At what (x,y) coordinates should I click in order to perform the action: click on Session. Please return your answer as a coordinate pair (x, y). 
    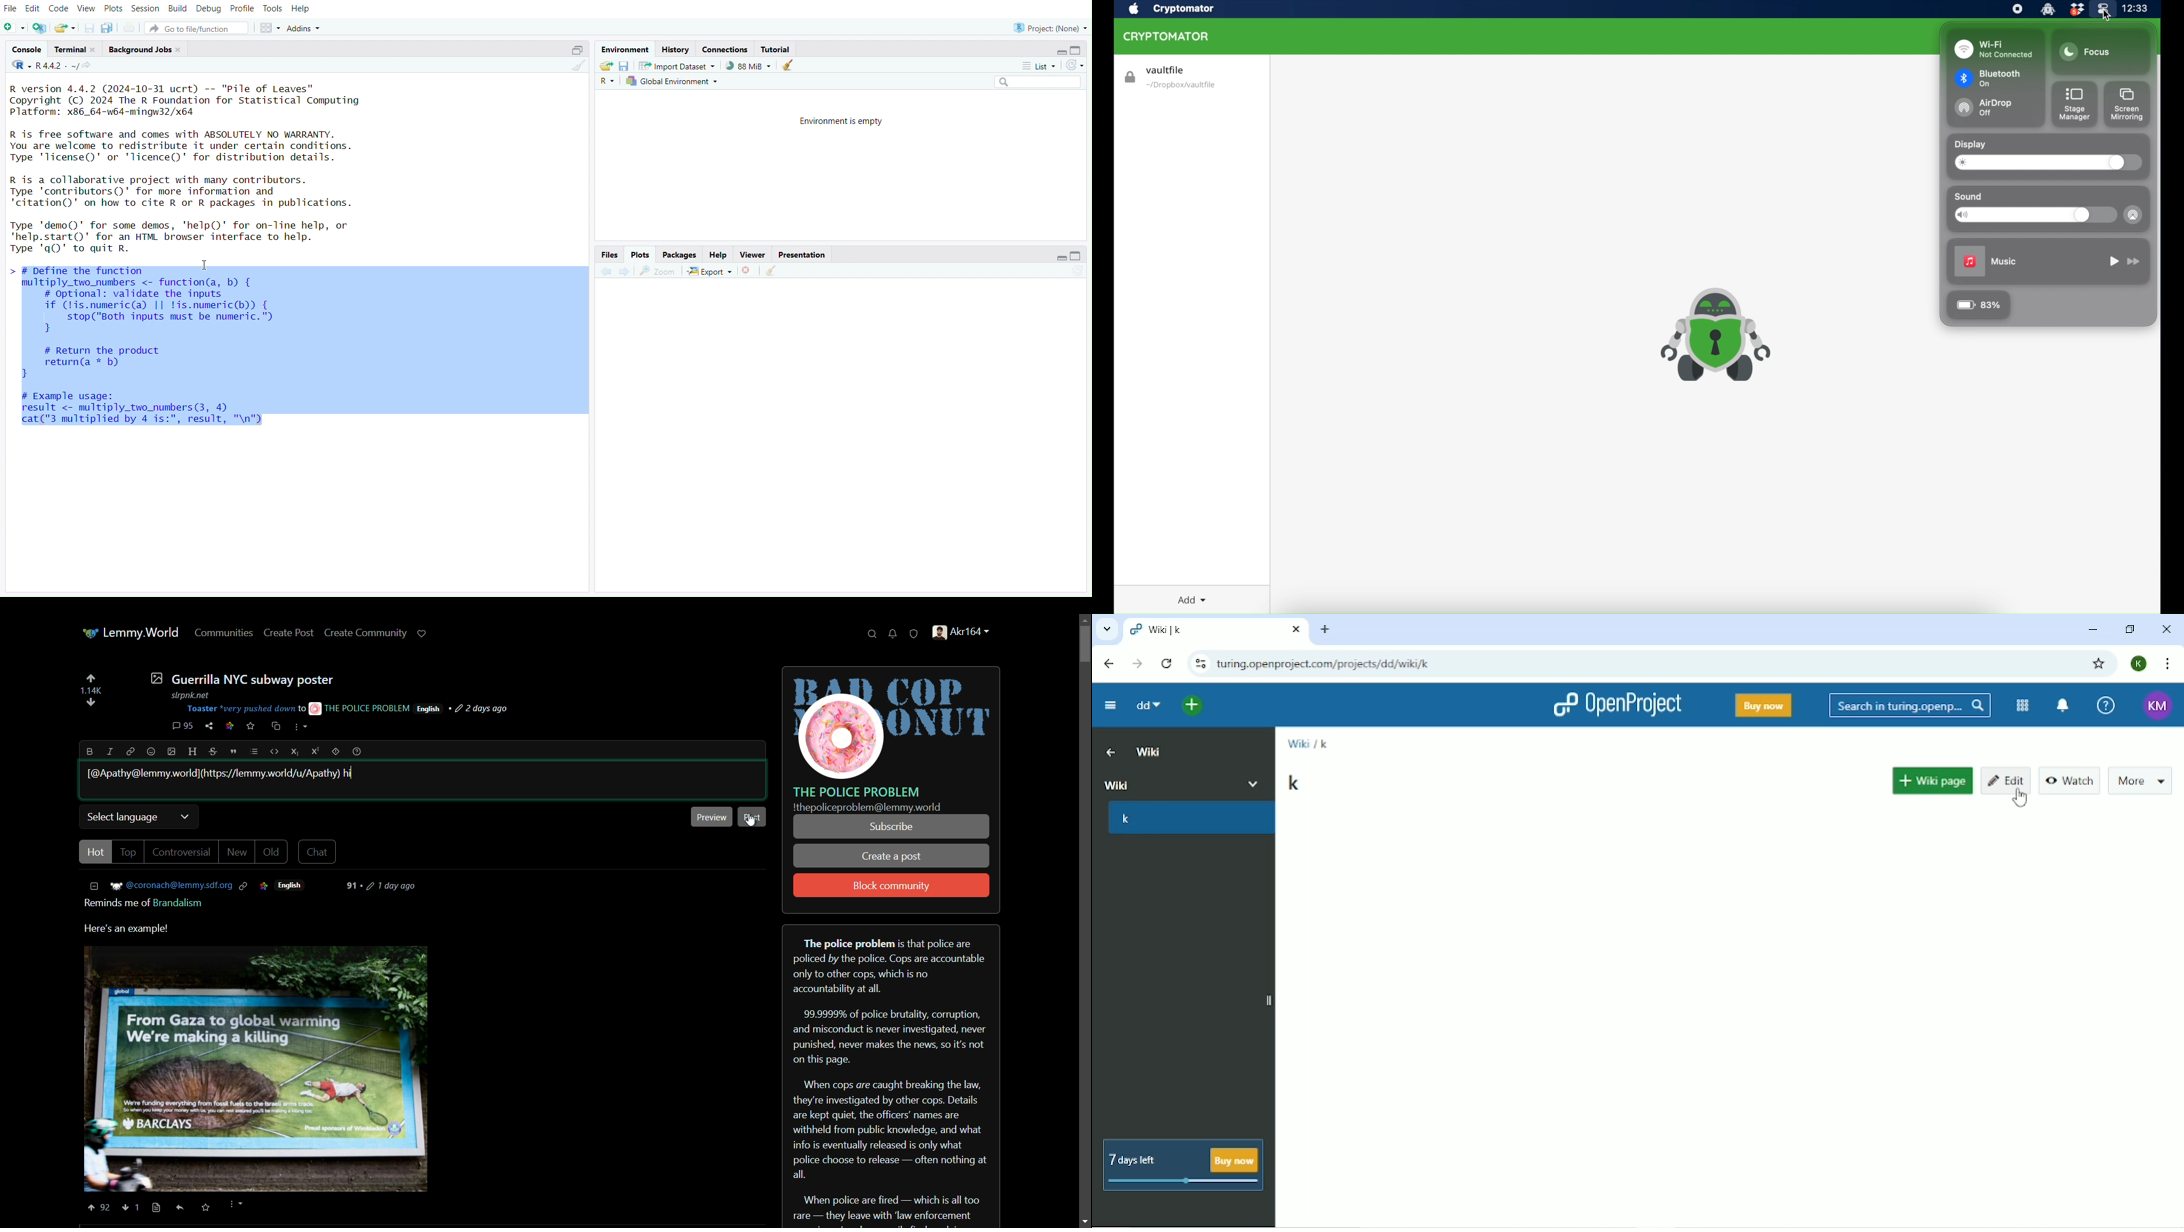
    Looking at the image, I should click on (146, 9).